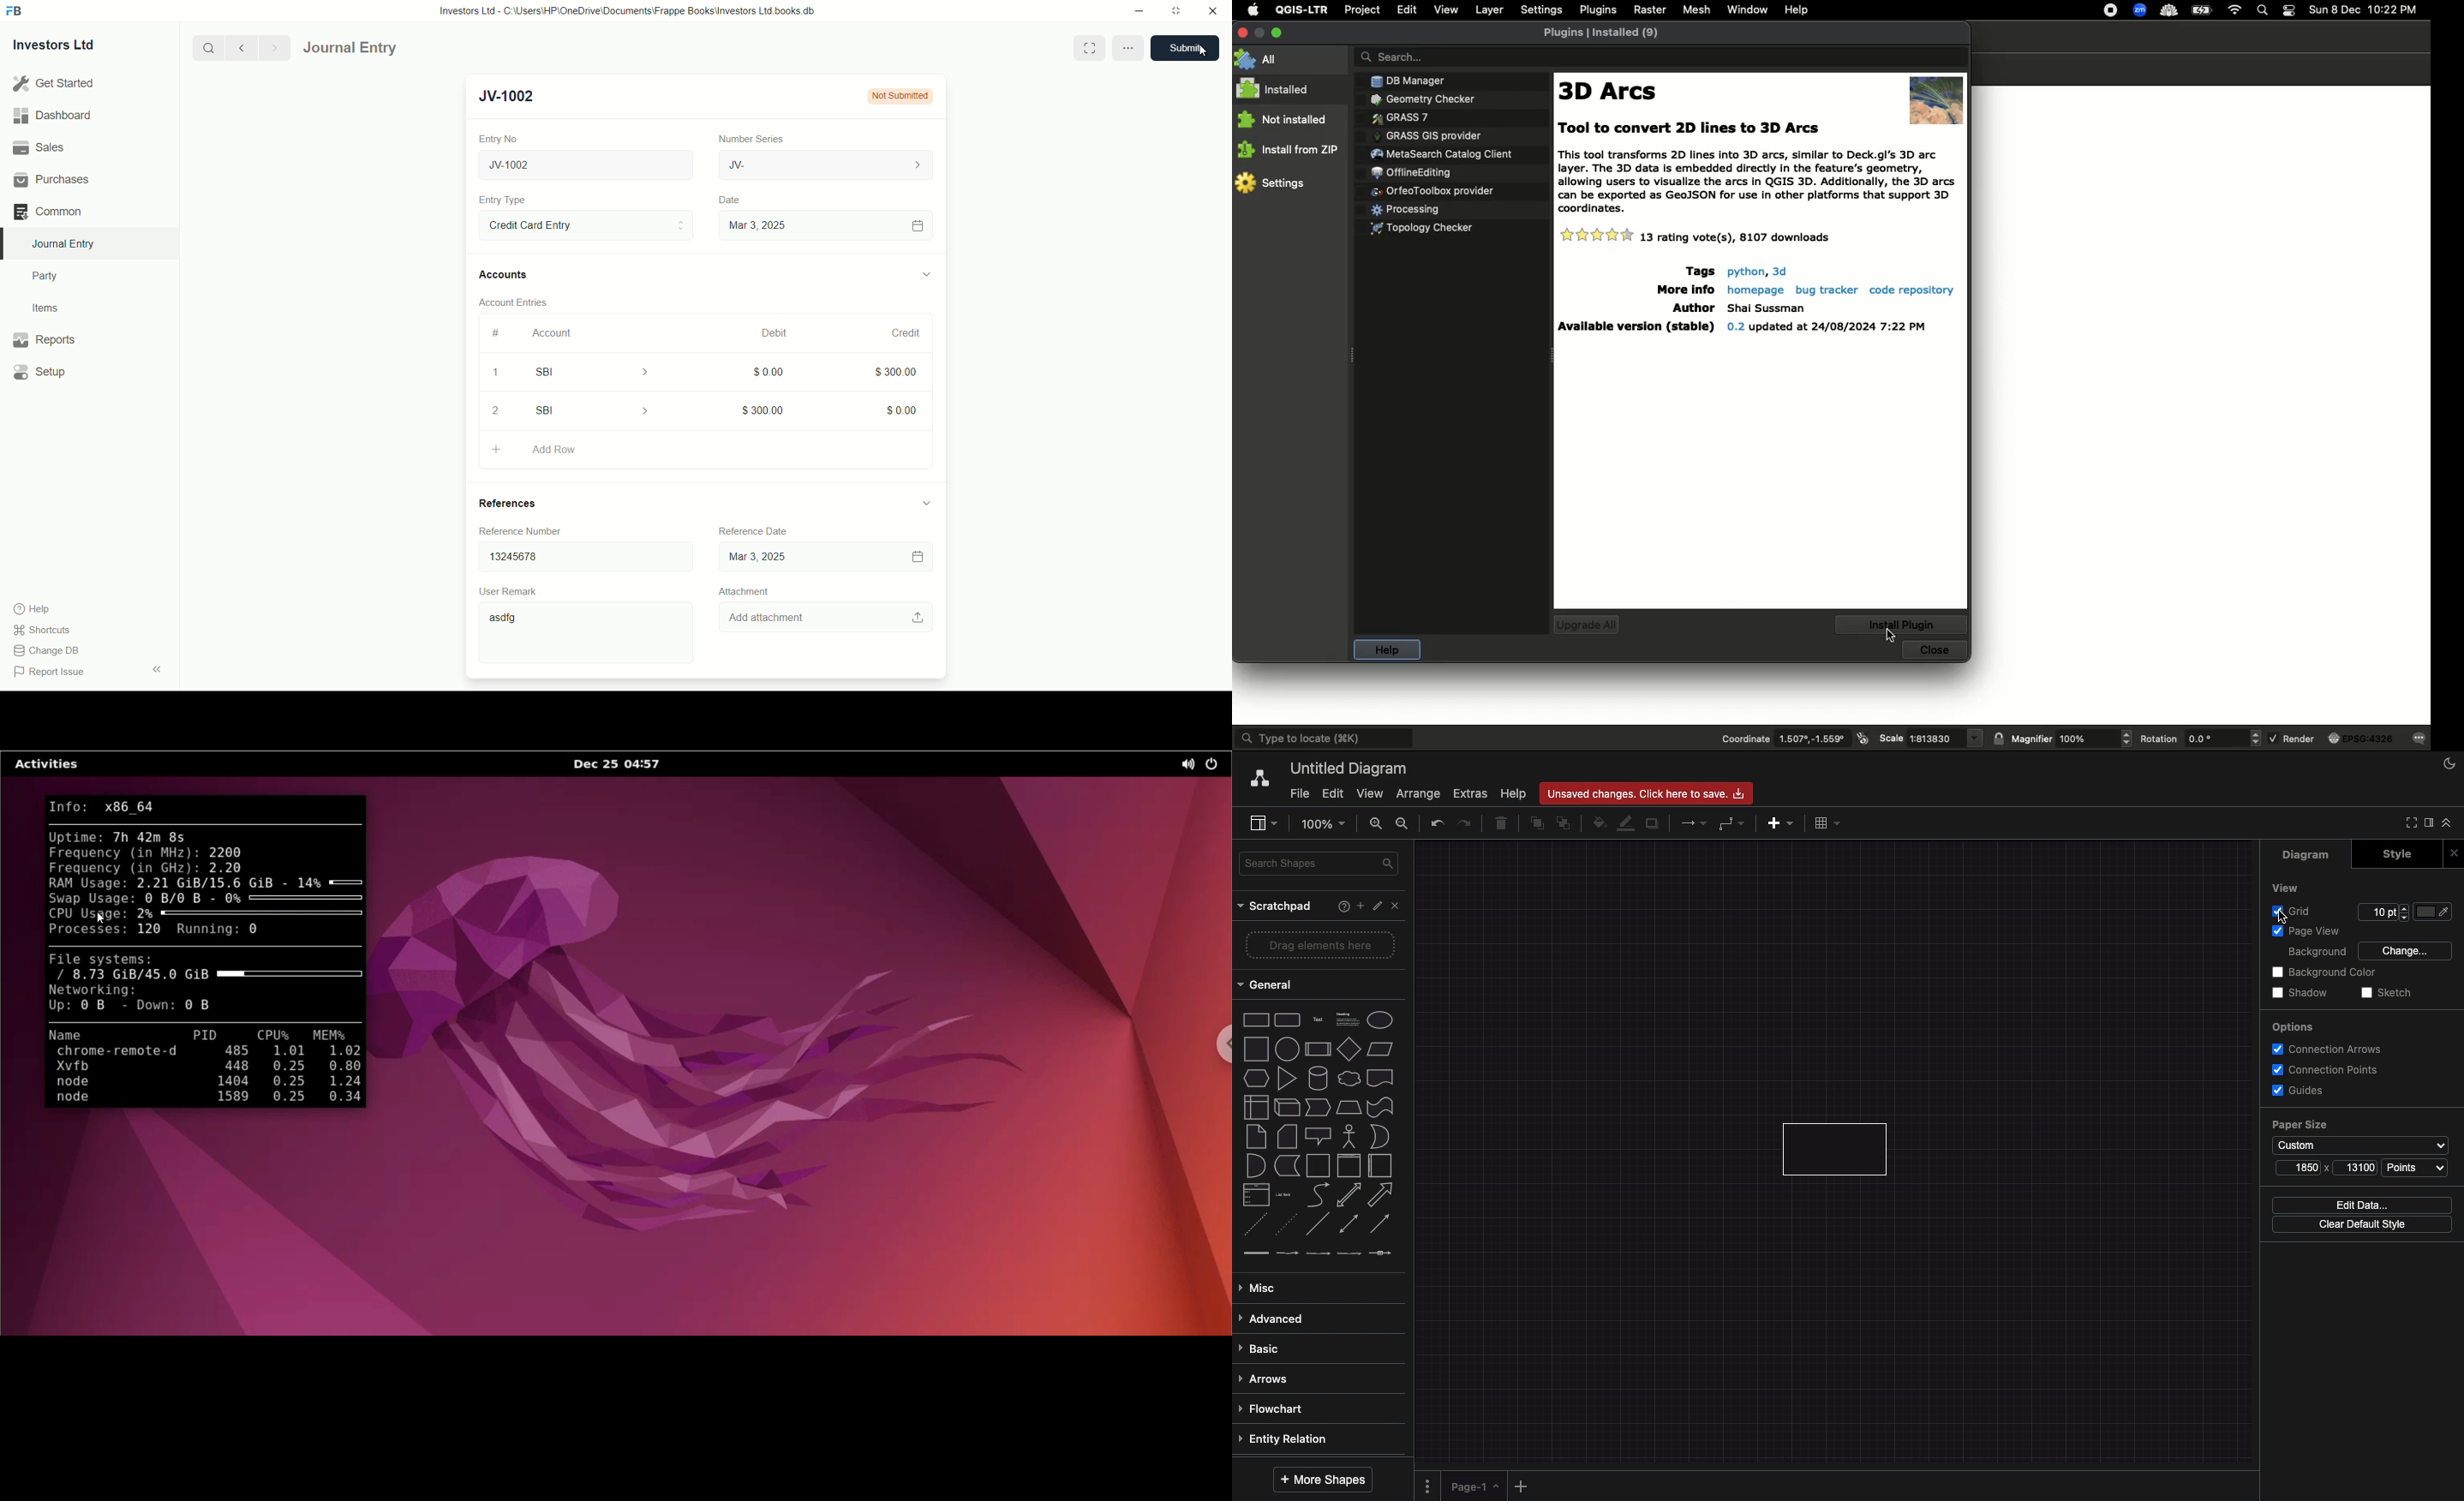 This screenshot has height=1512, width=2464. What do you see at coordinates (1136, 10) in the screenshot?
I see `minimize` at bounding box center [1136, 10].